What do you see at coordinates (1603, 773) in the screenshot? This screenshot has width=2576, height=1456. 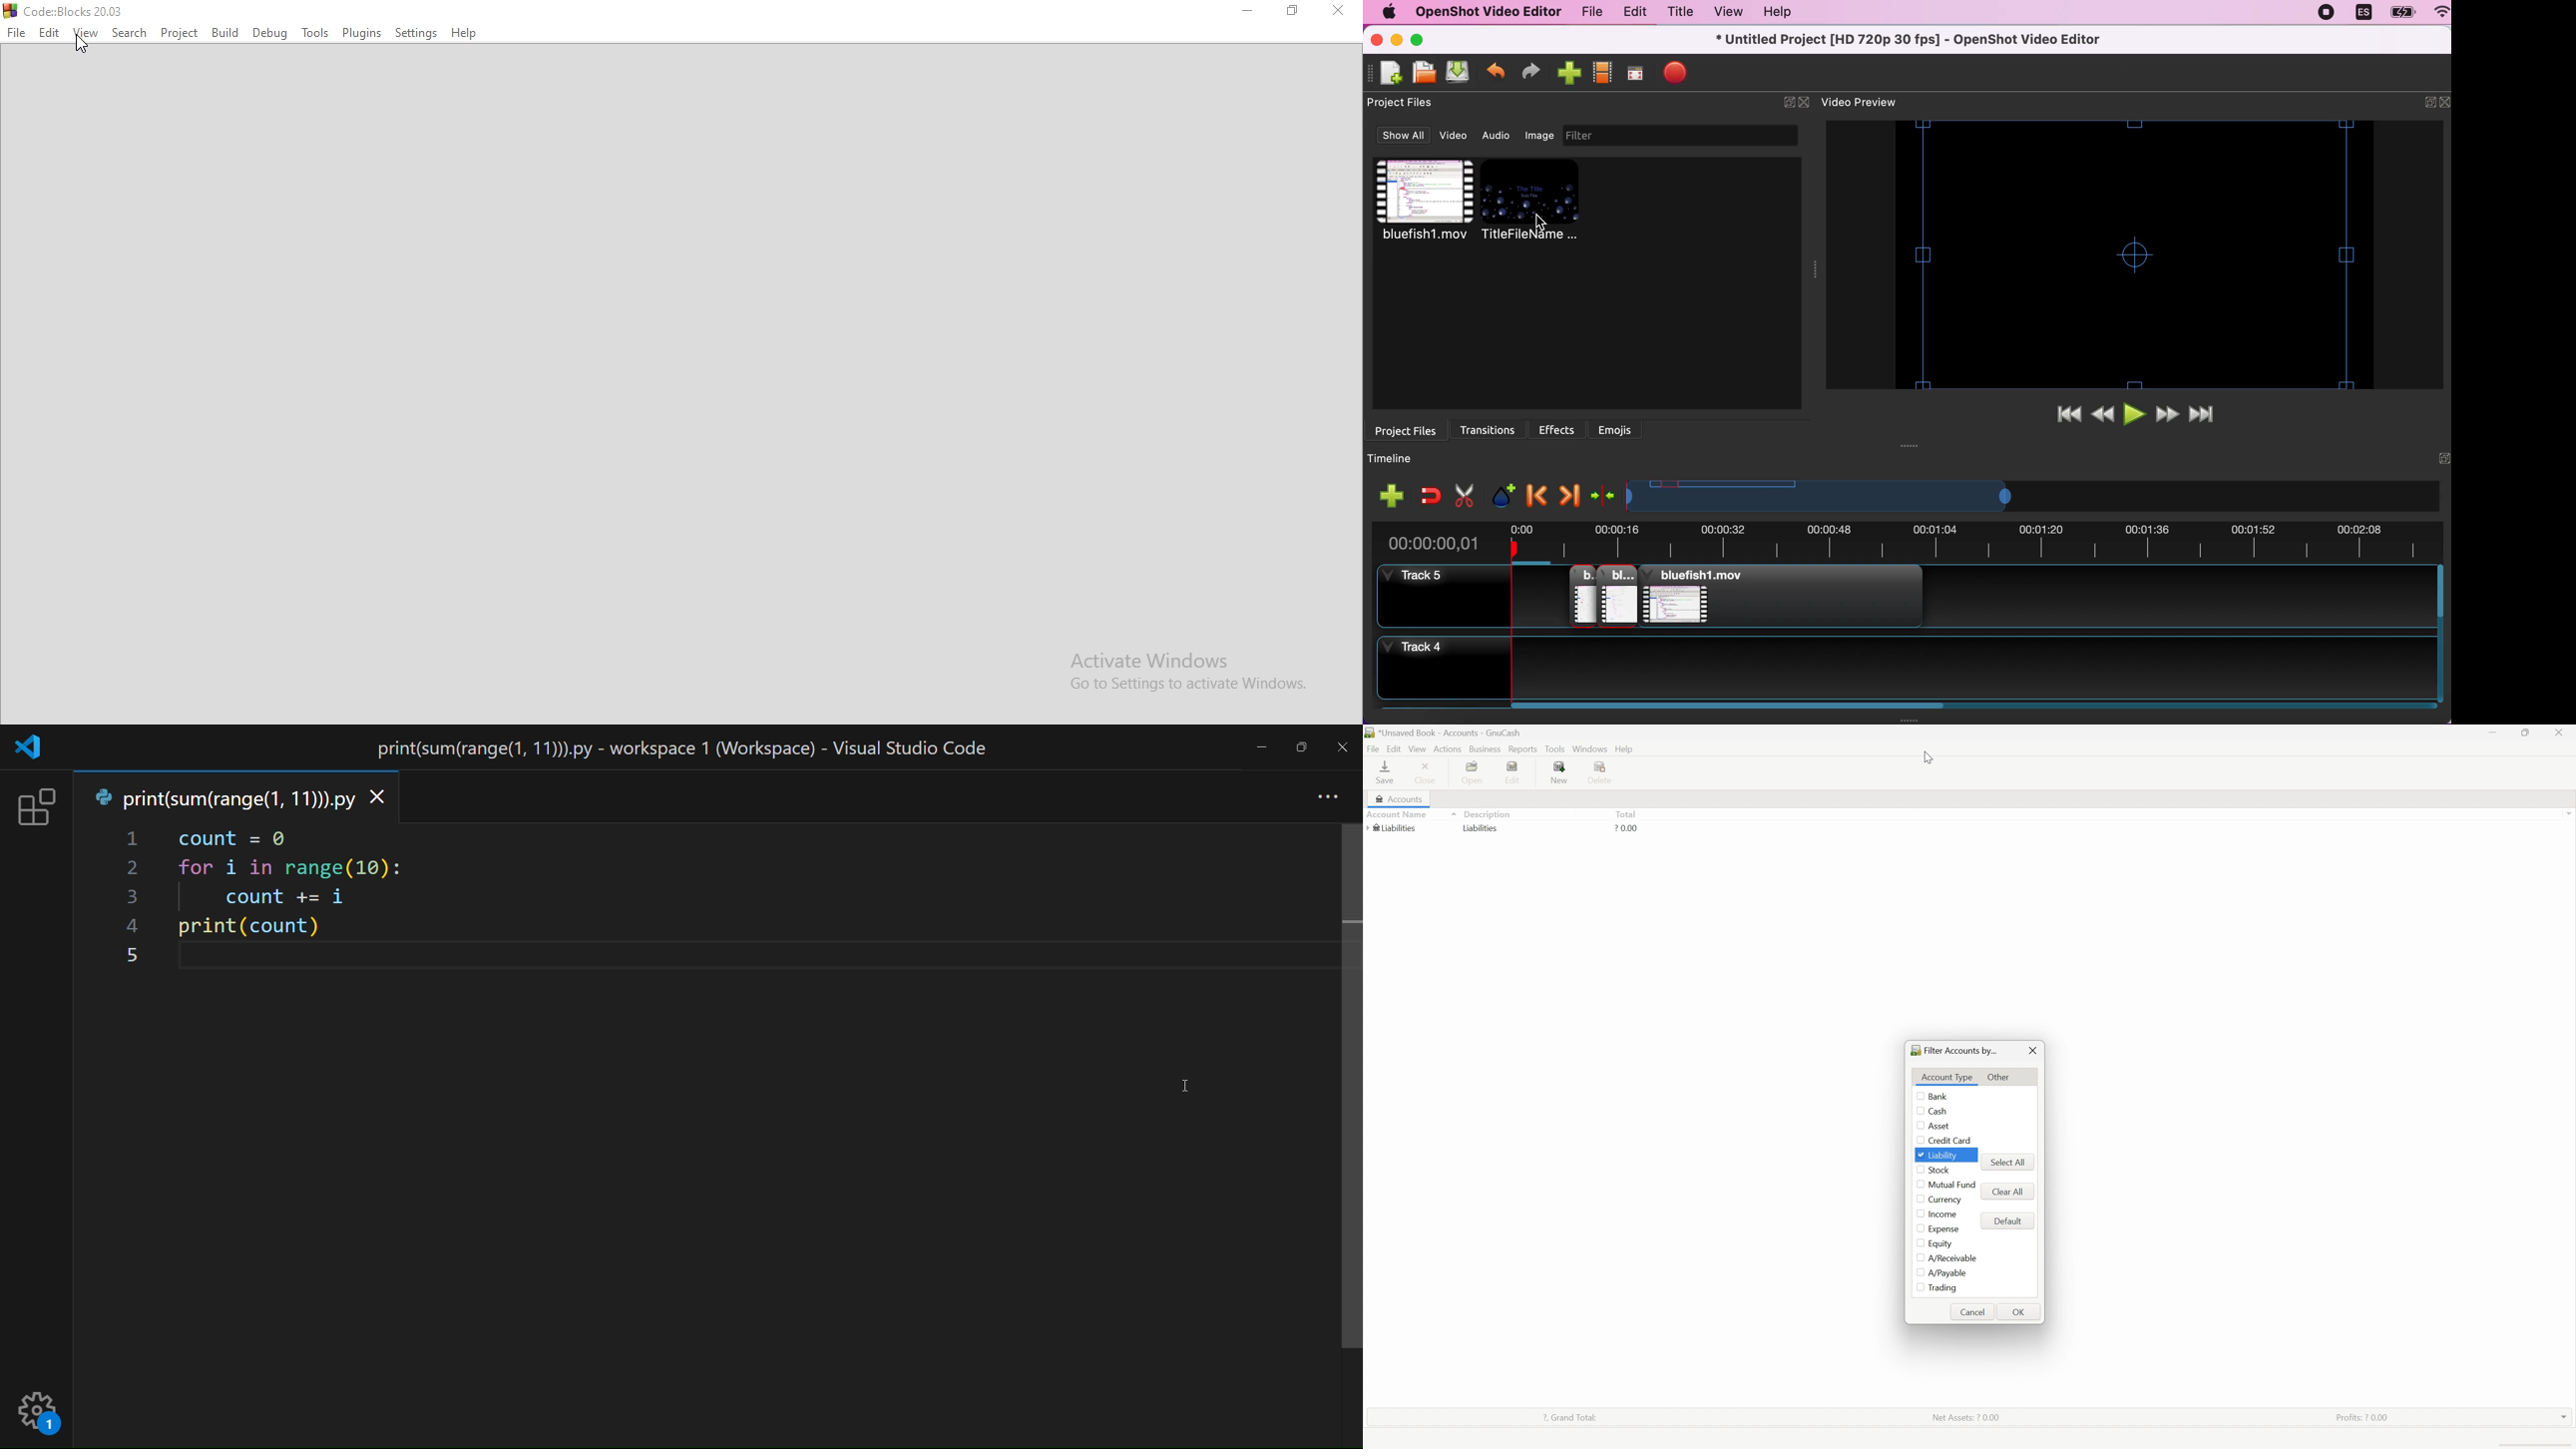 I see `Delete` at bounding box center [1603, 773].